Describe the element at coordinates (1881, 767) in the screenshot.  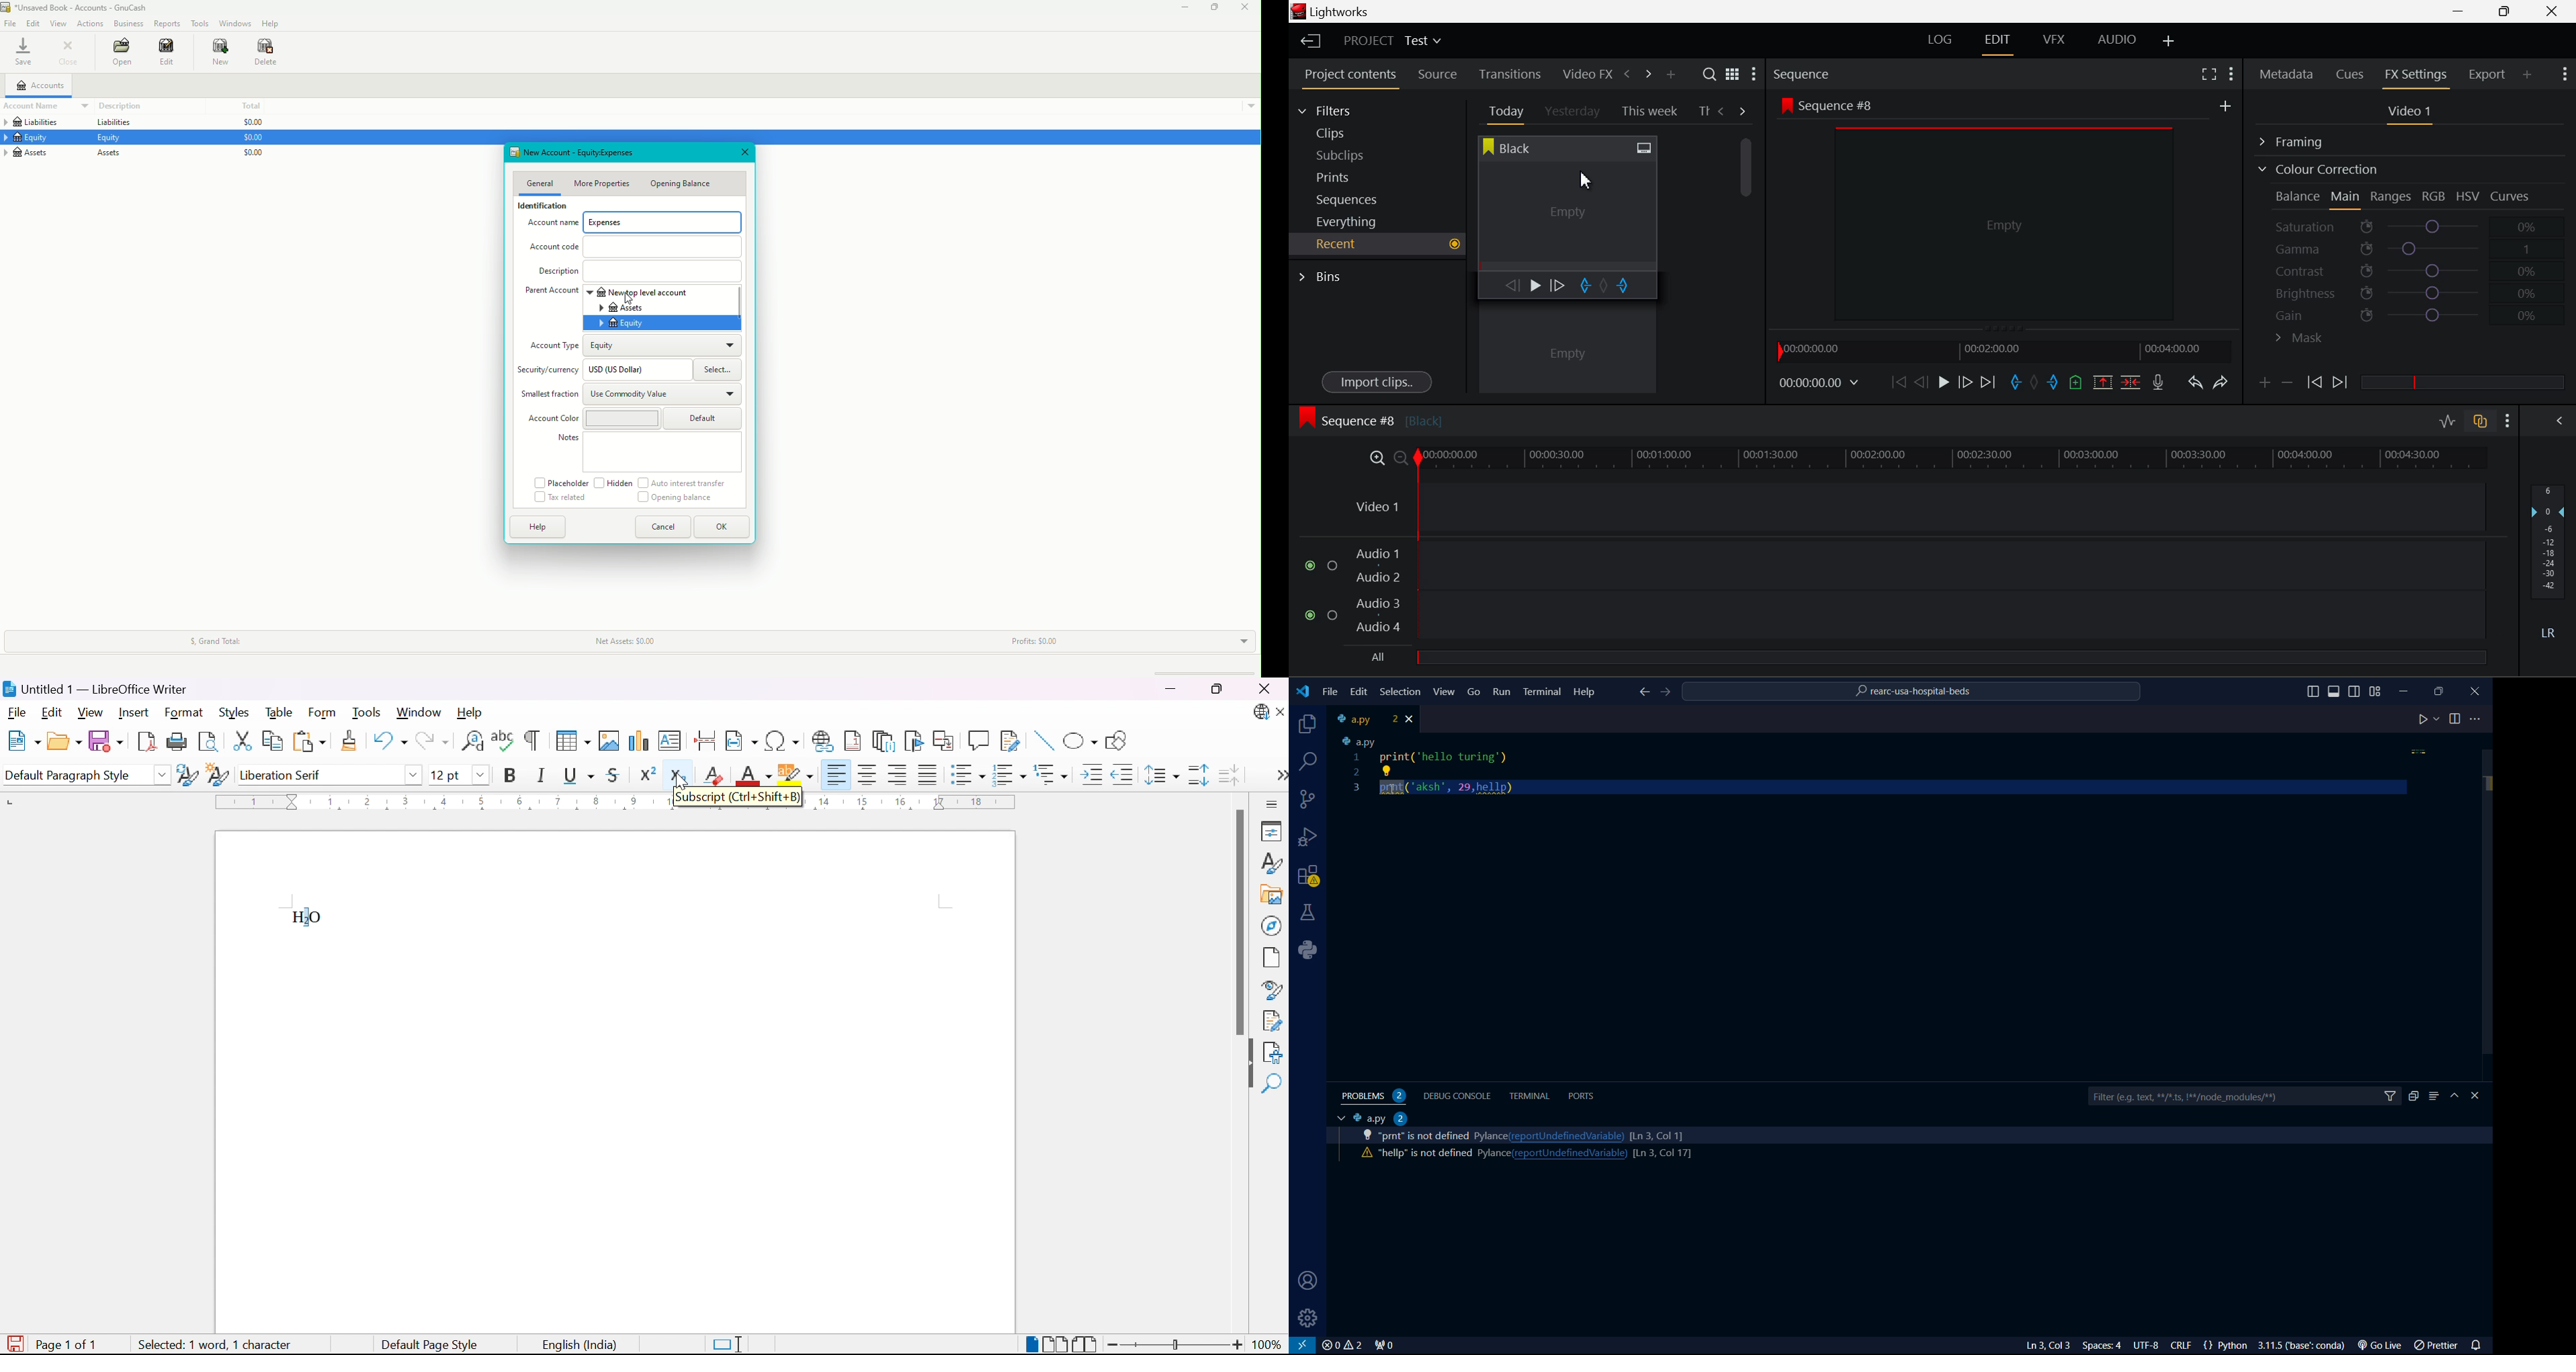
I see `code python` at that location.